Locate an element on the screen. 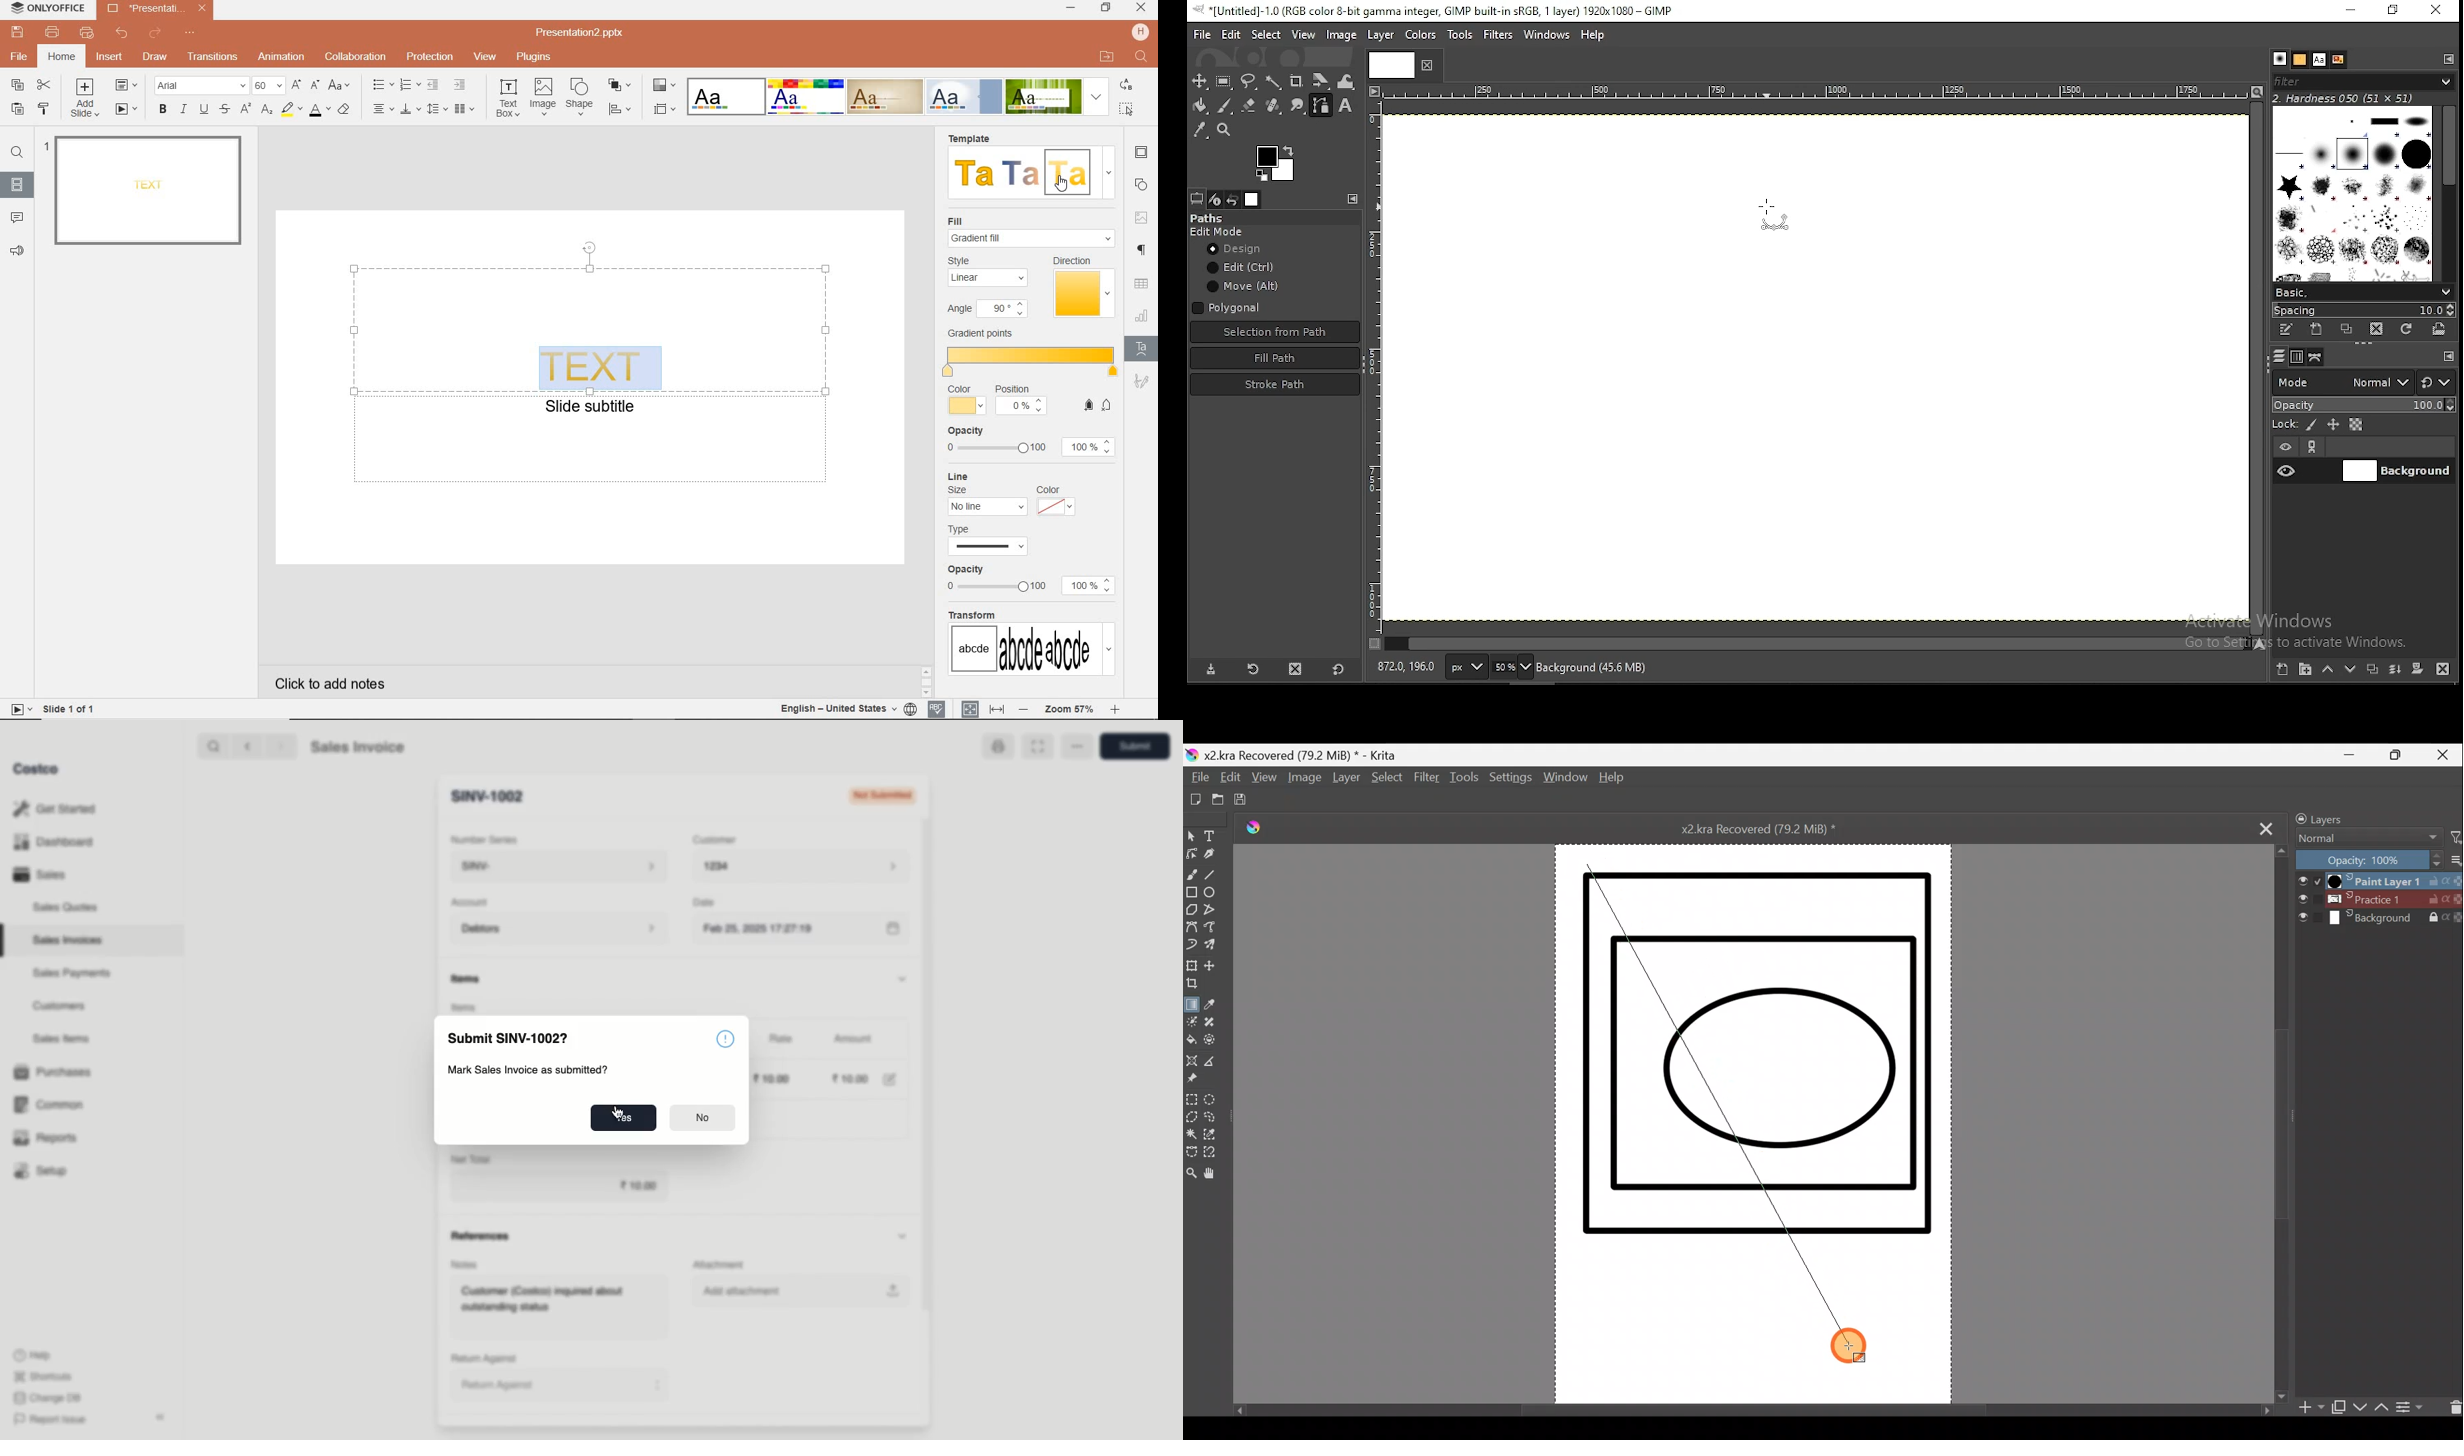 The image size is (2464, 1456). PLUGINS is located at coordinates (533, 56).